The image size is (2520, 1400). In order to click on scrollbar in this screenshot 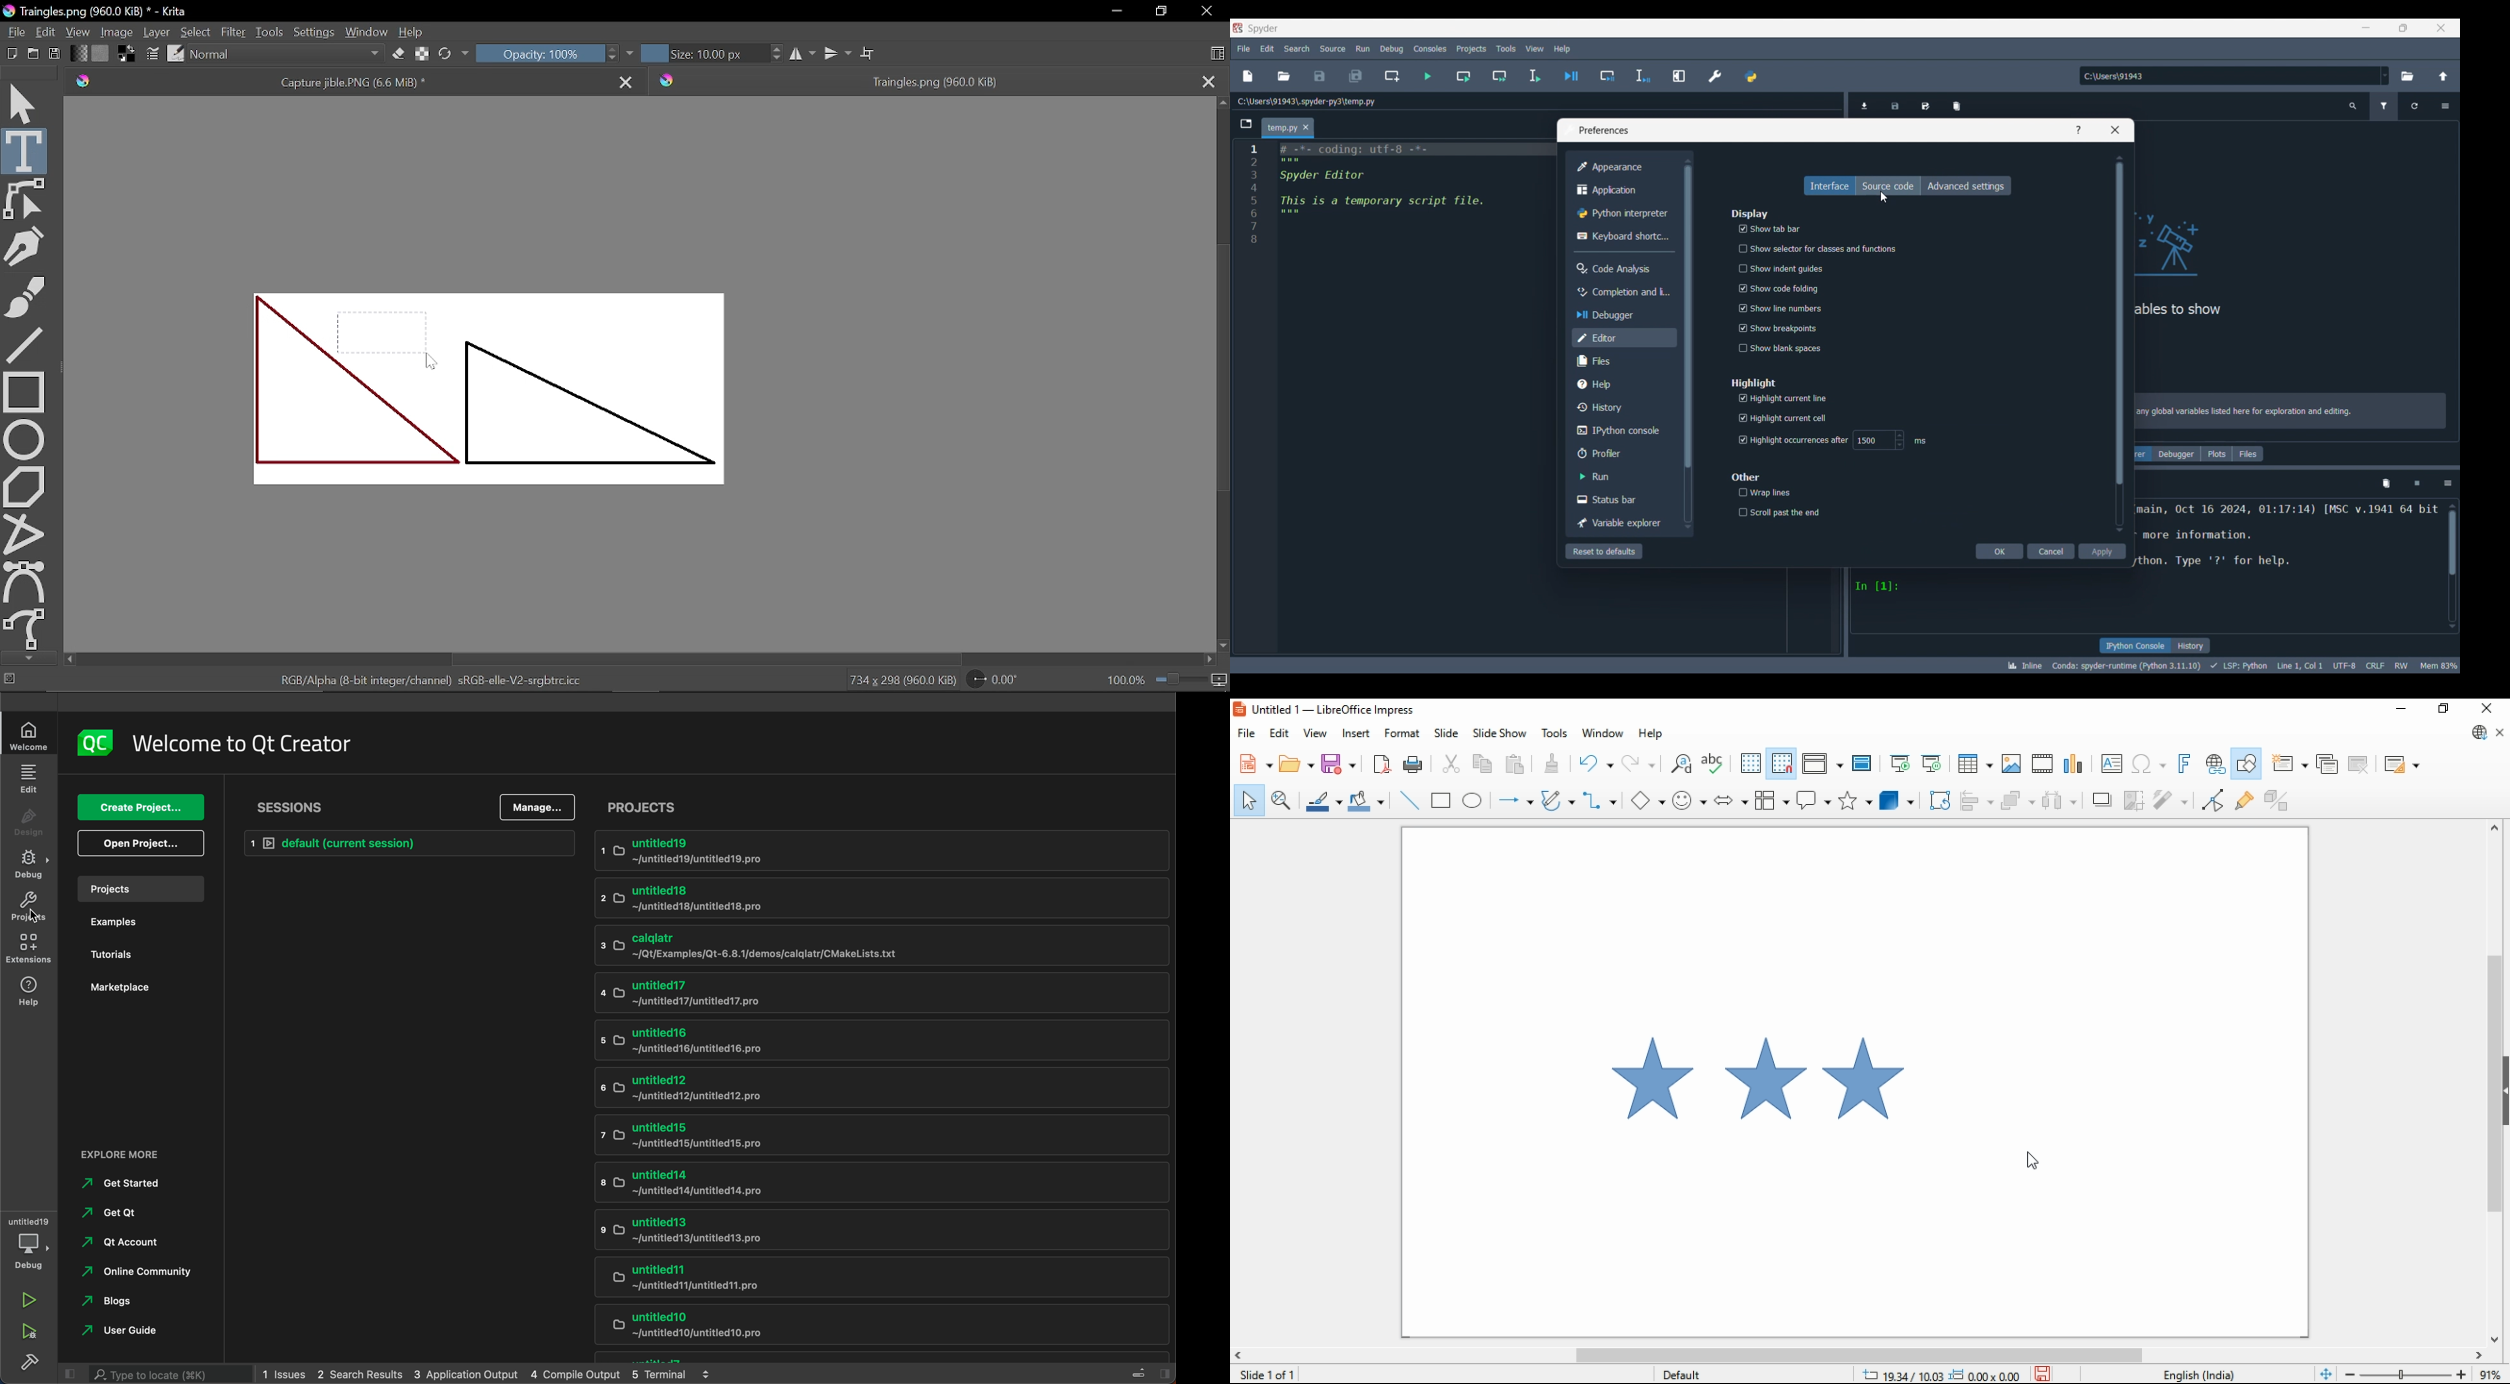, I will do `click(2454, 540)`.